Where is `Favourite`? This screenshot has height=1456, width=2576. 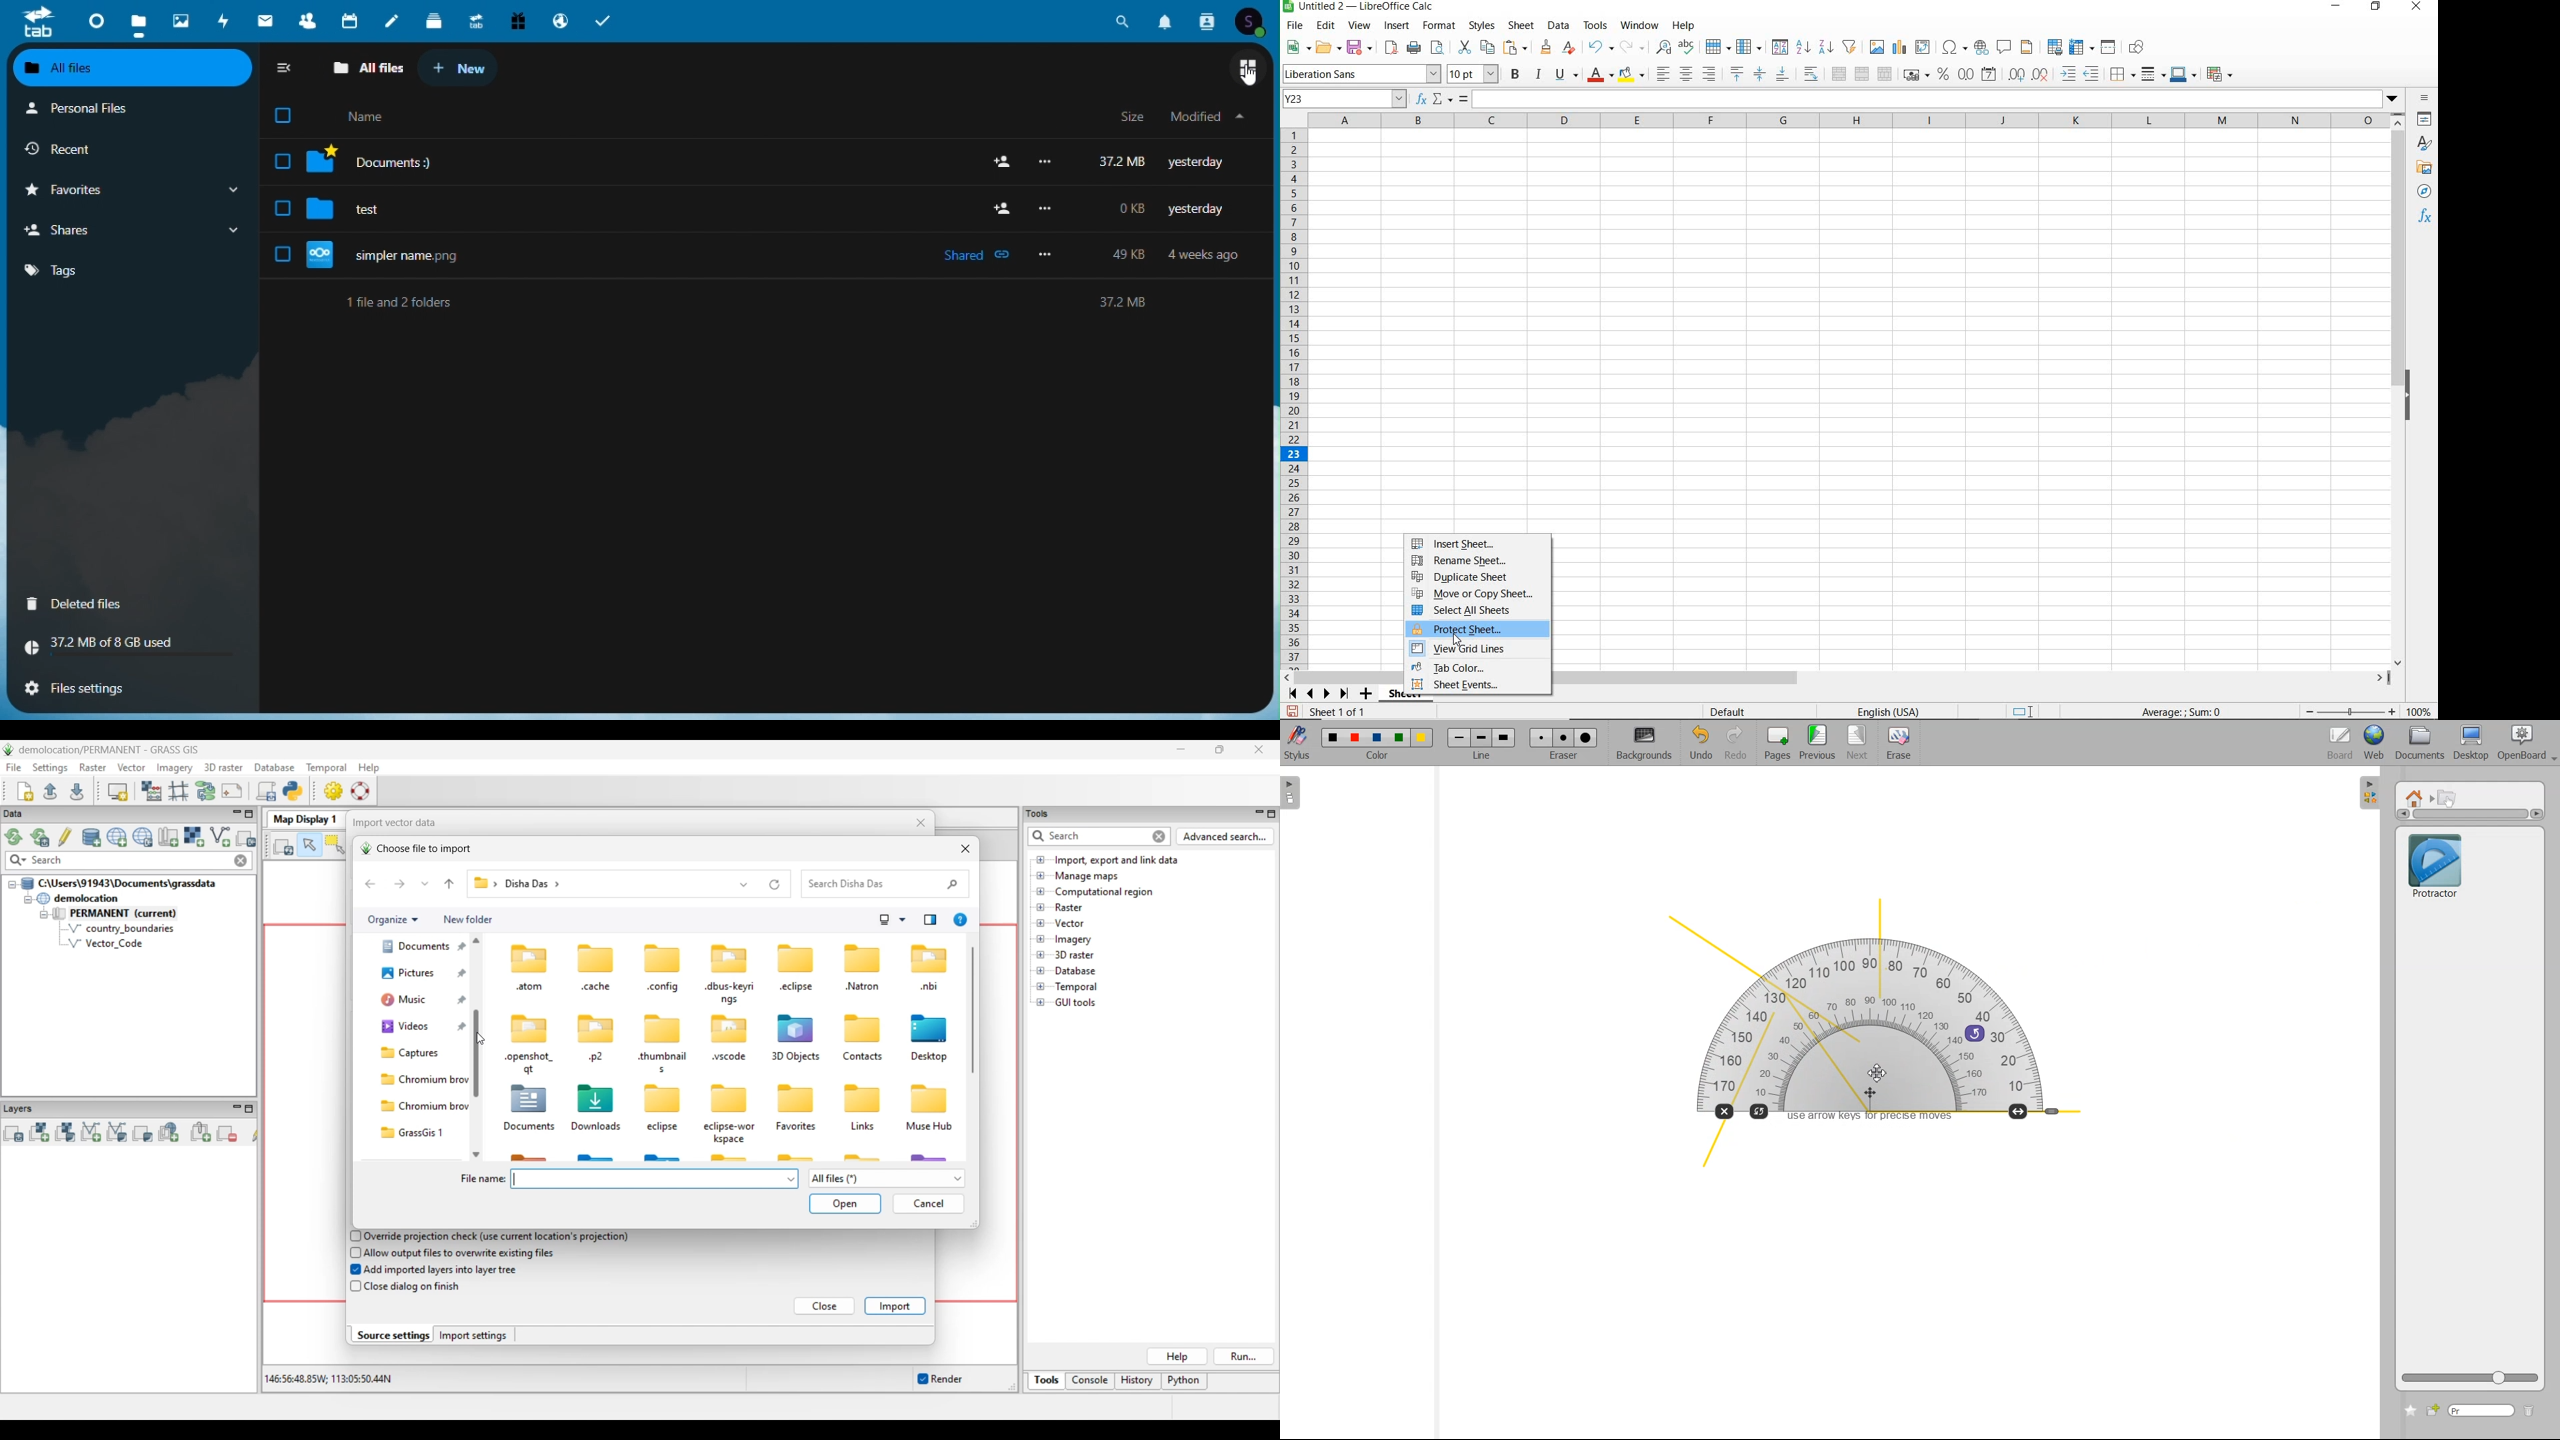 Favourite is located at coordinates (134, 190).